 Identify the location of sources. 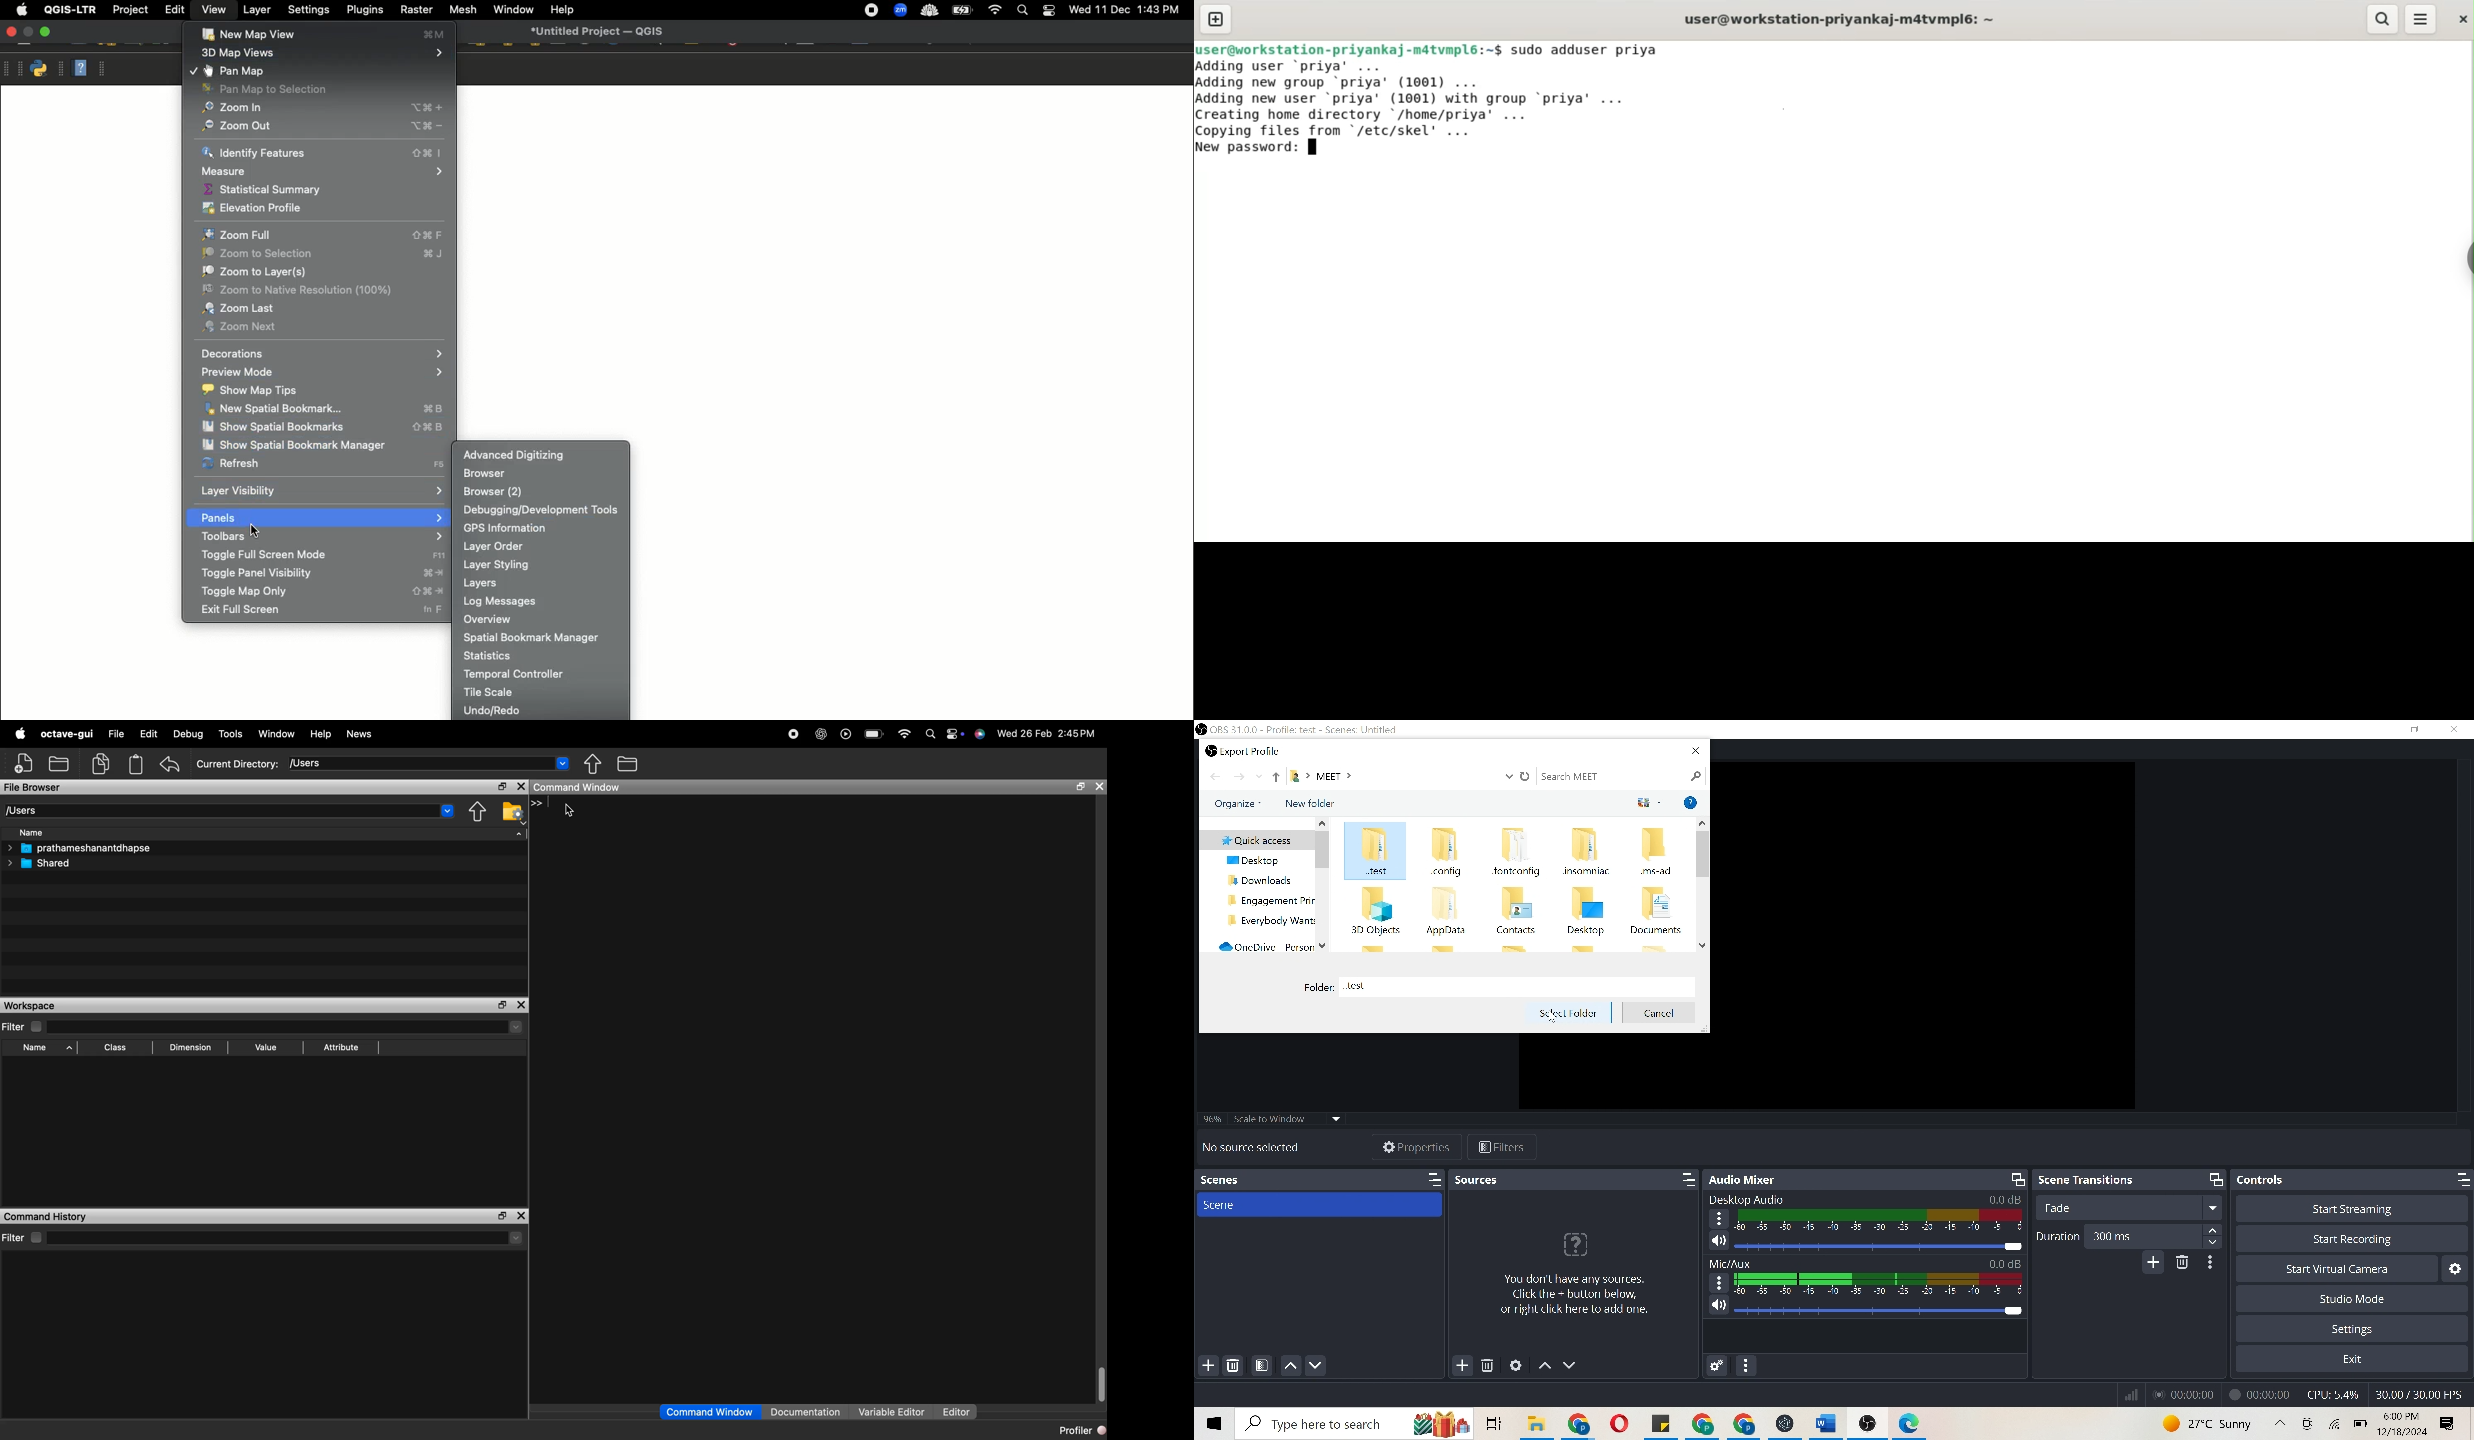
(1482, 1183).